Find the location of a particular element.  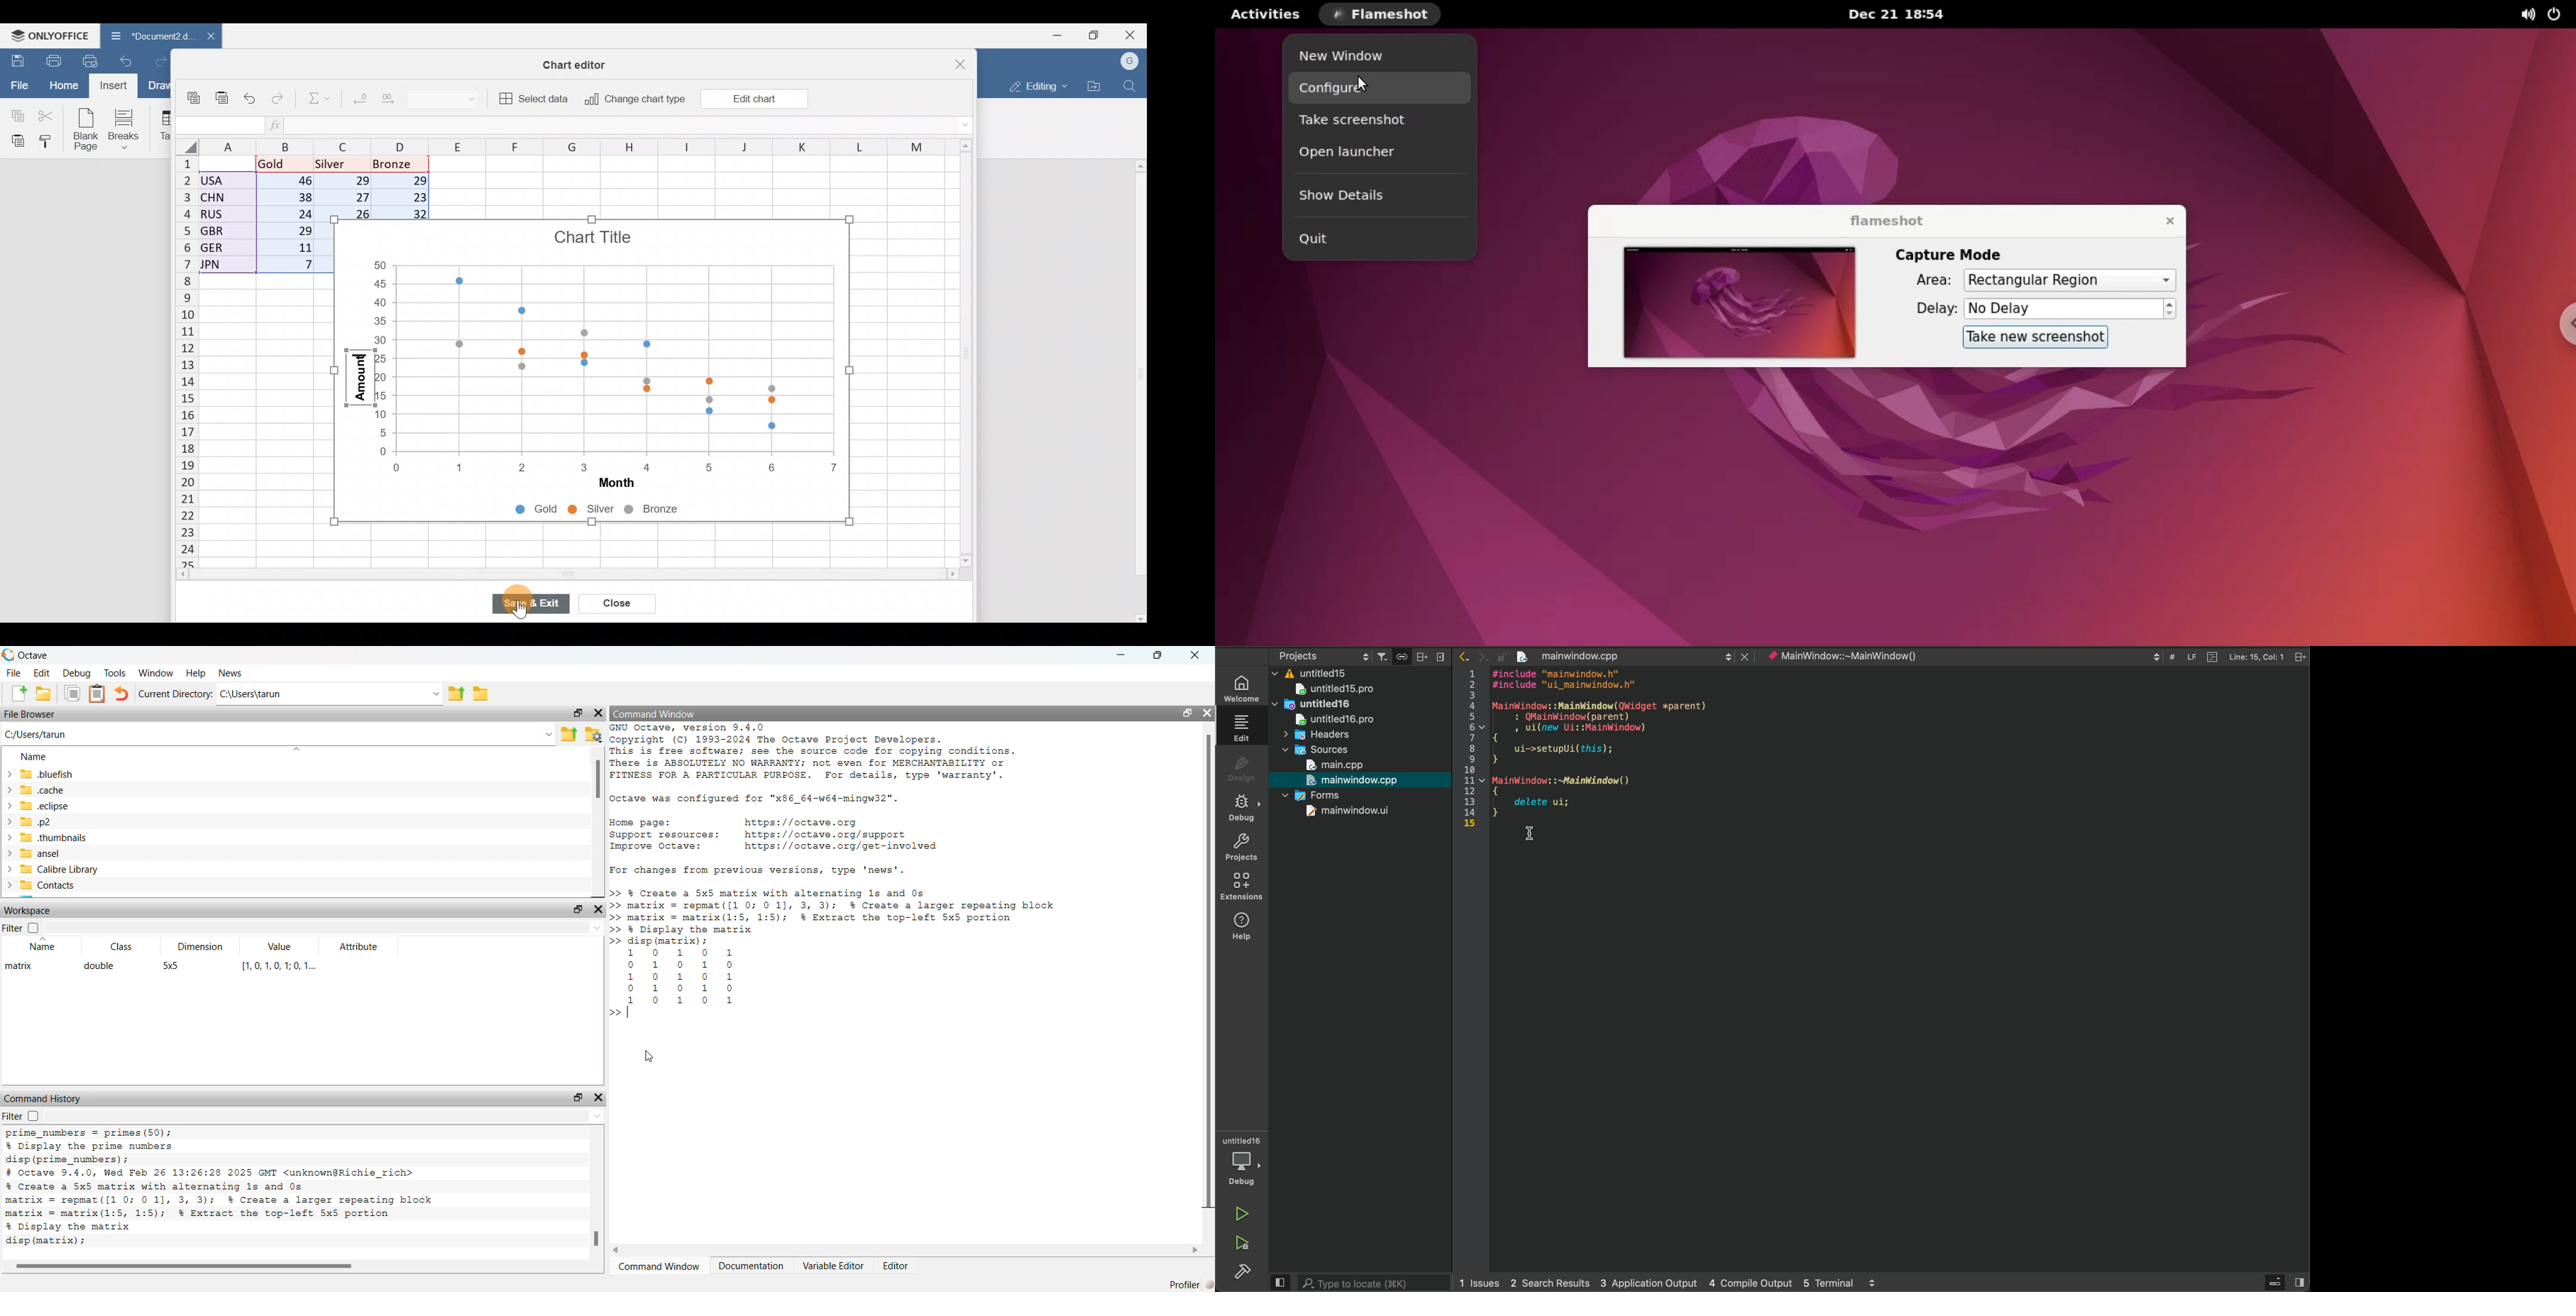

.thumbnails is located at coordinates (54, 837).